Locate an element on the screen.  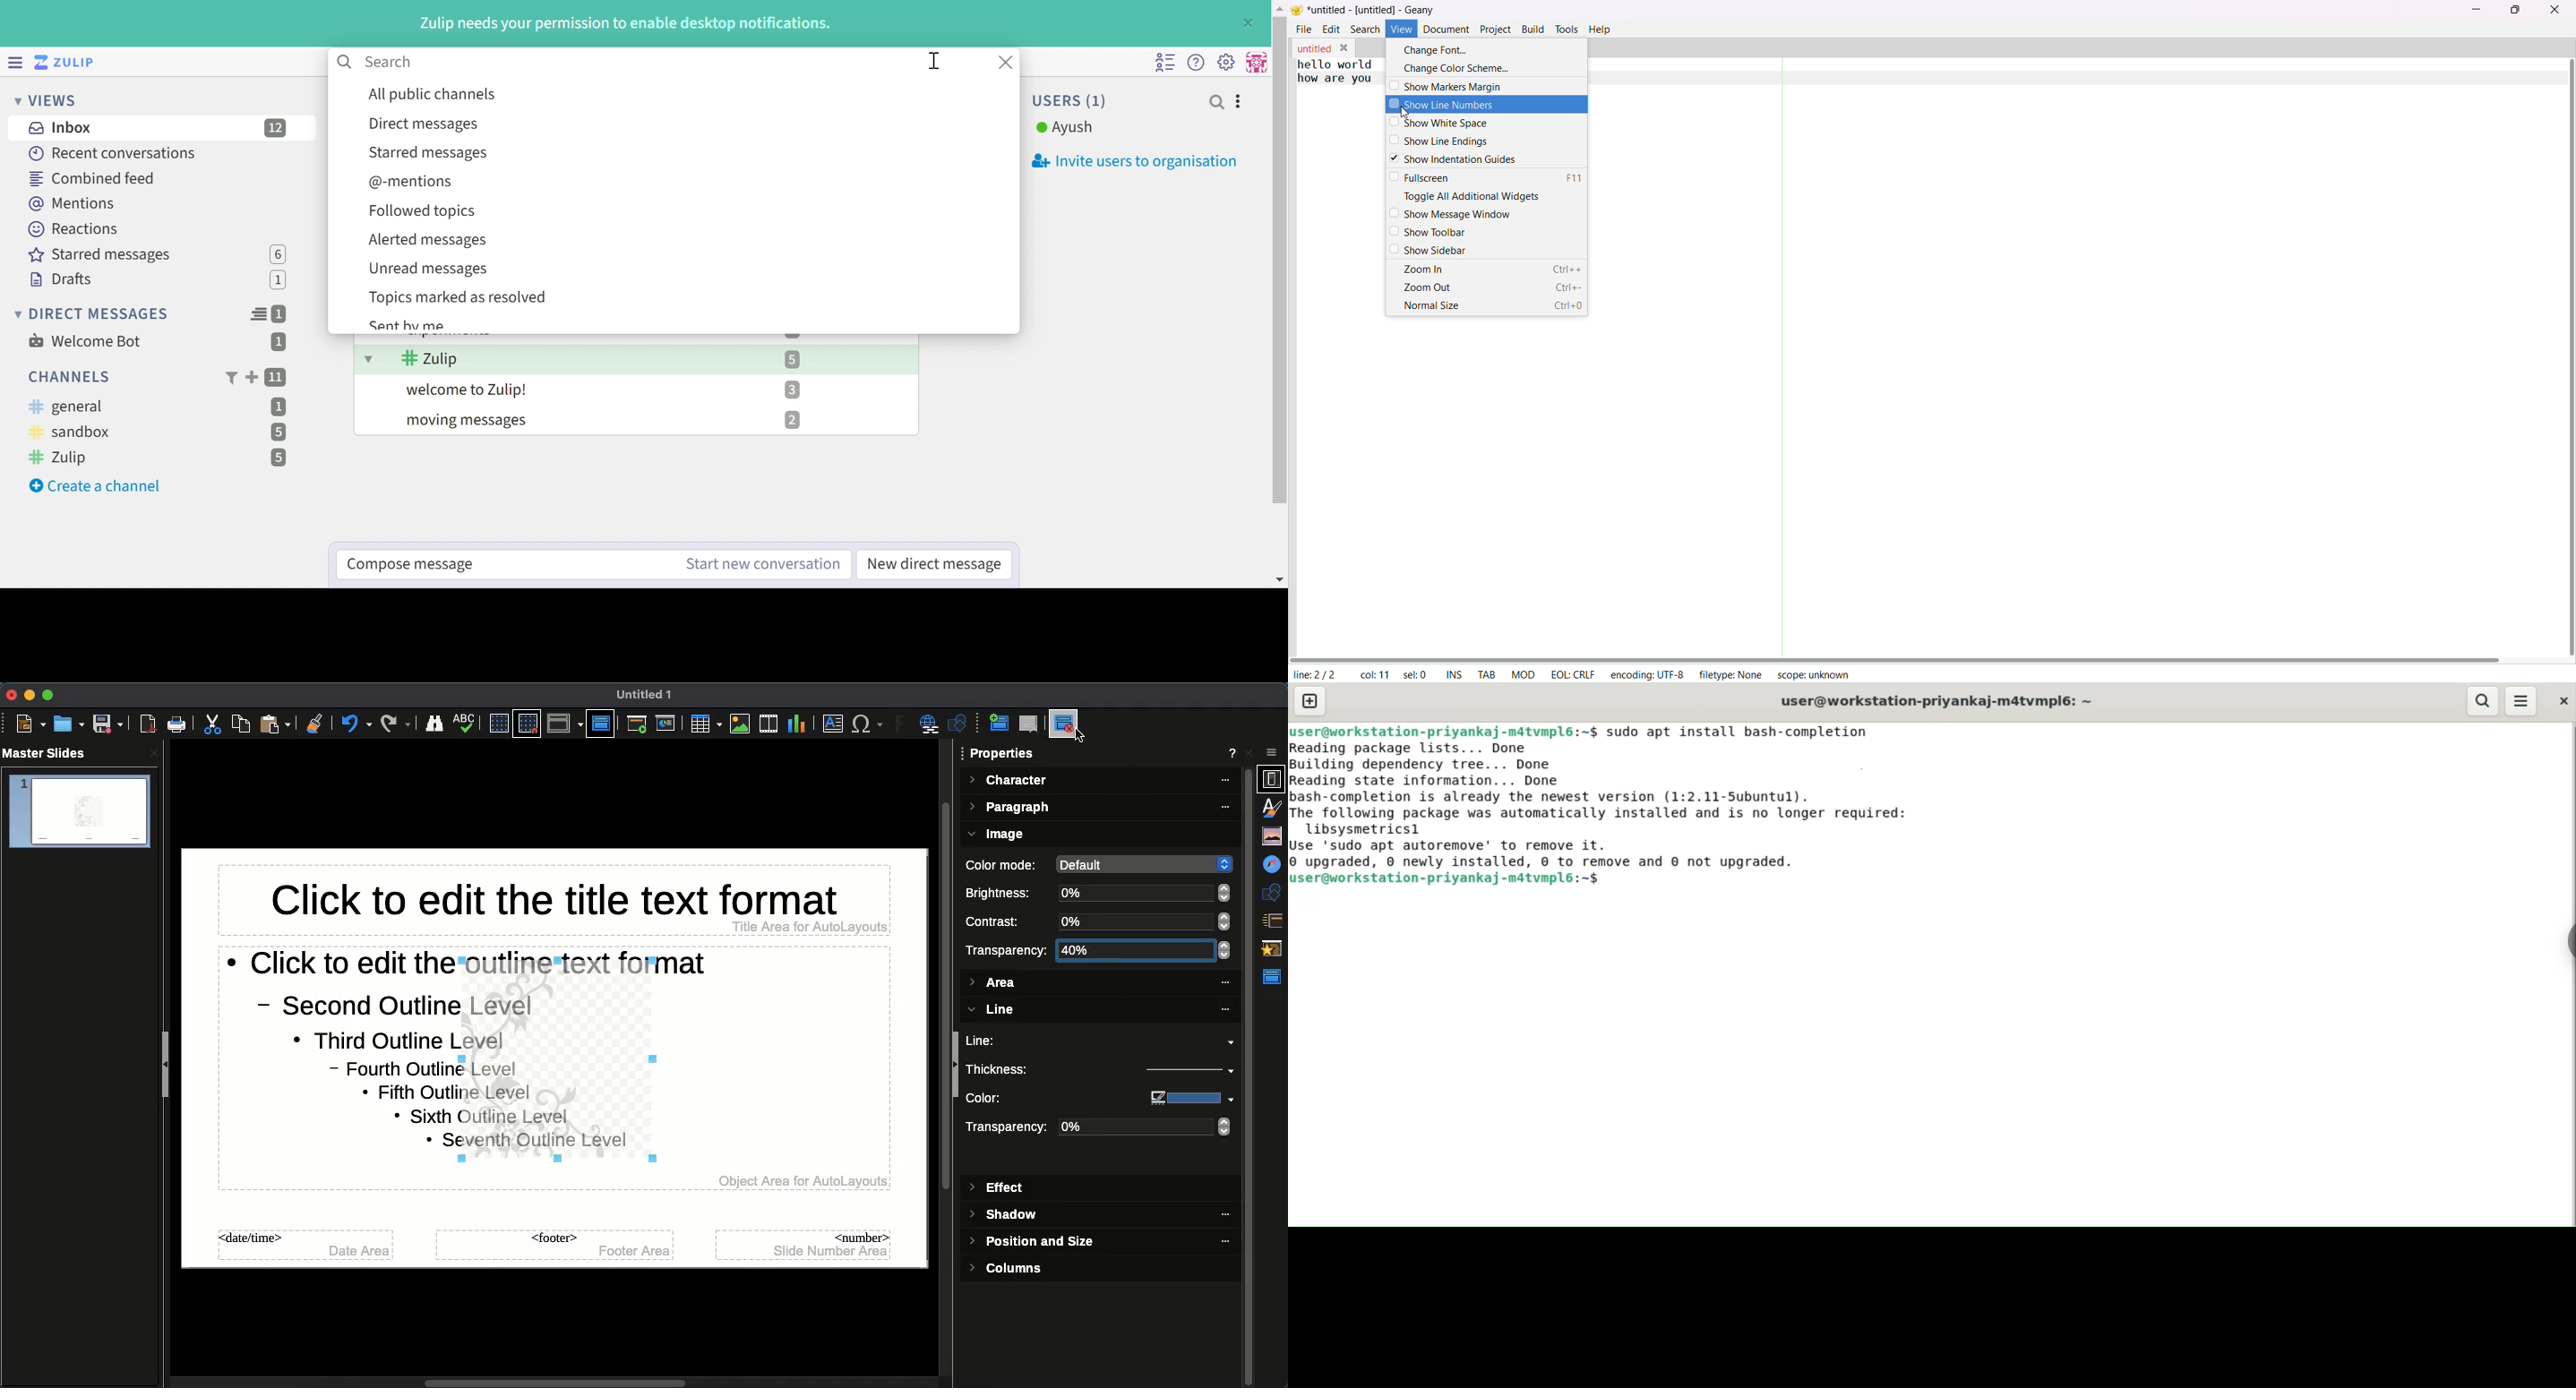
options is located at coordinates (1273, 753).